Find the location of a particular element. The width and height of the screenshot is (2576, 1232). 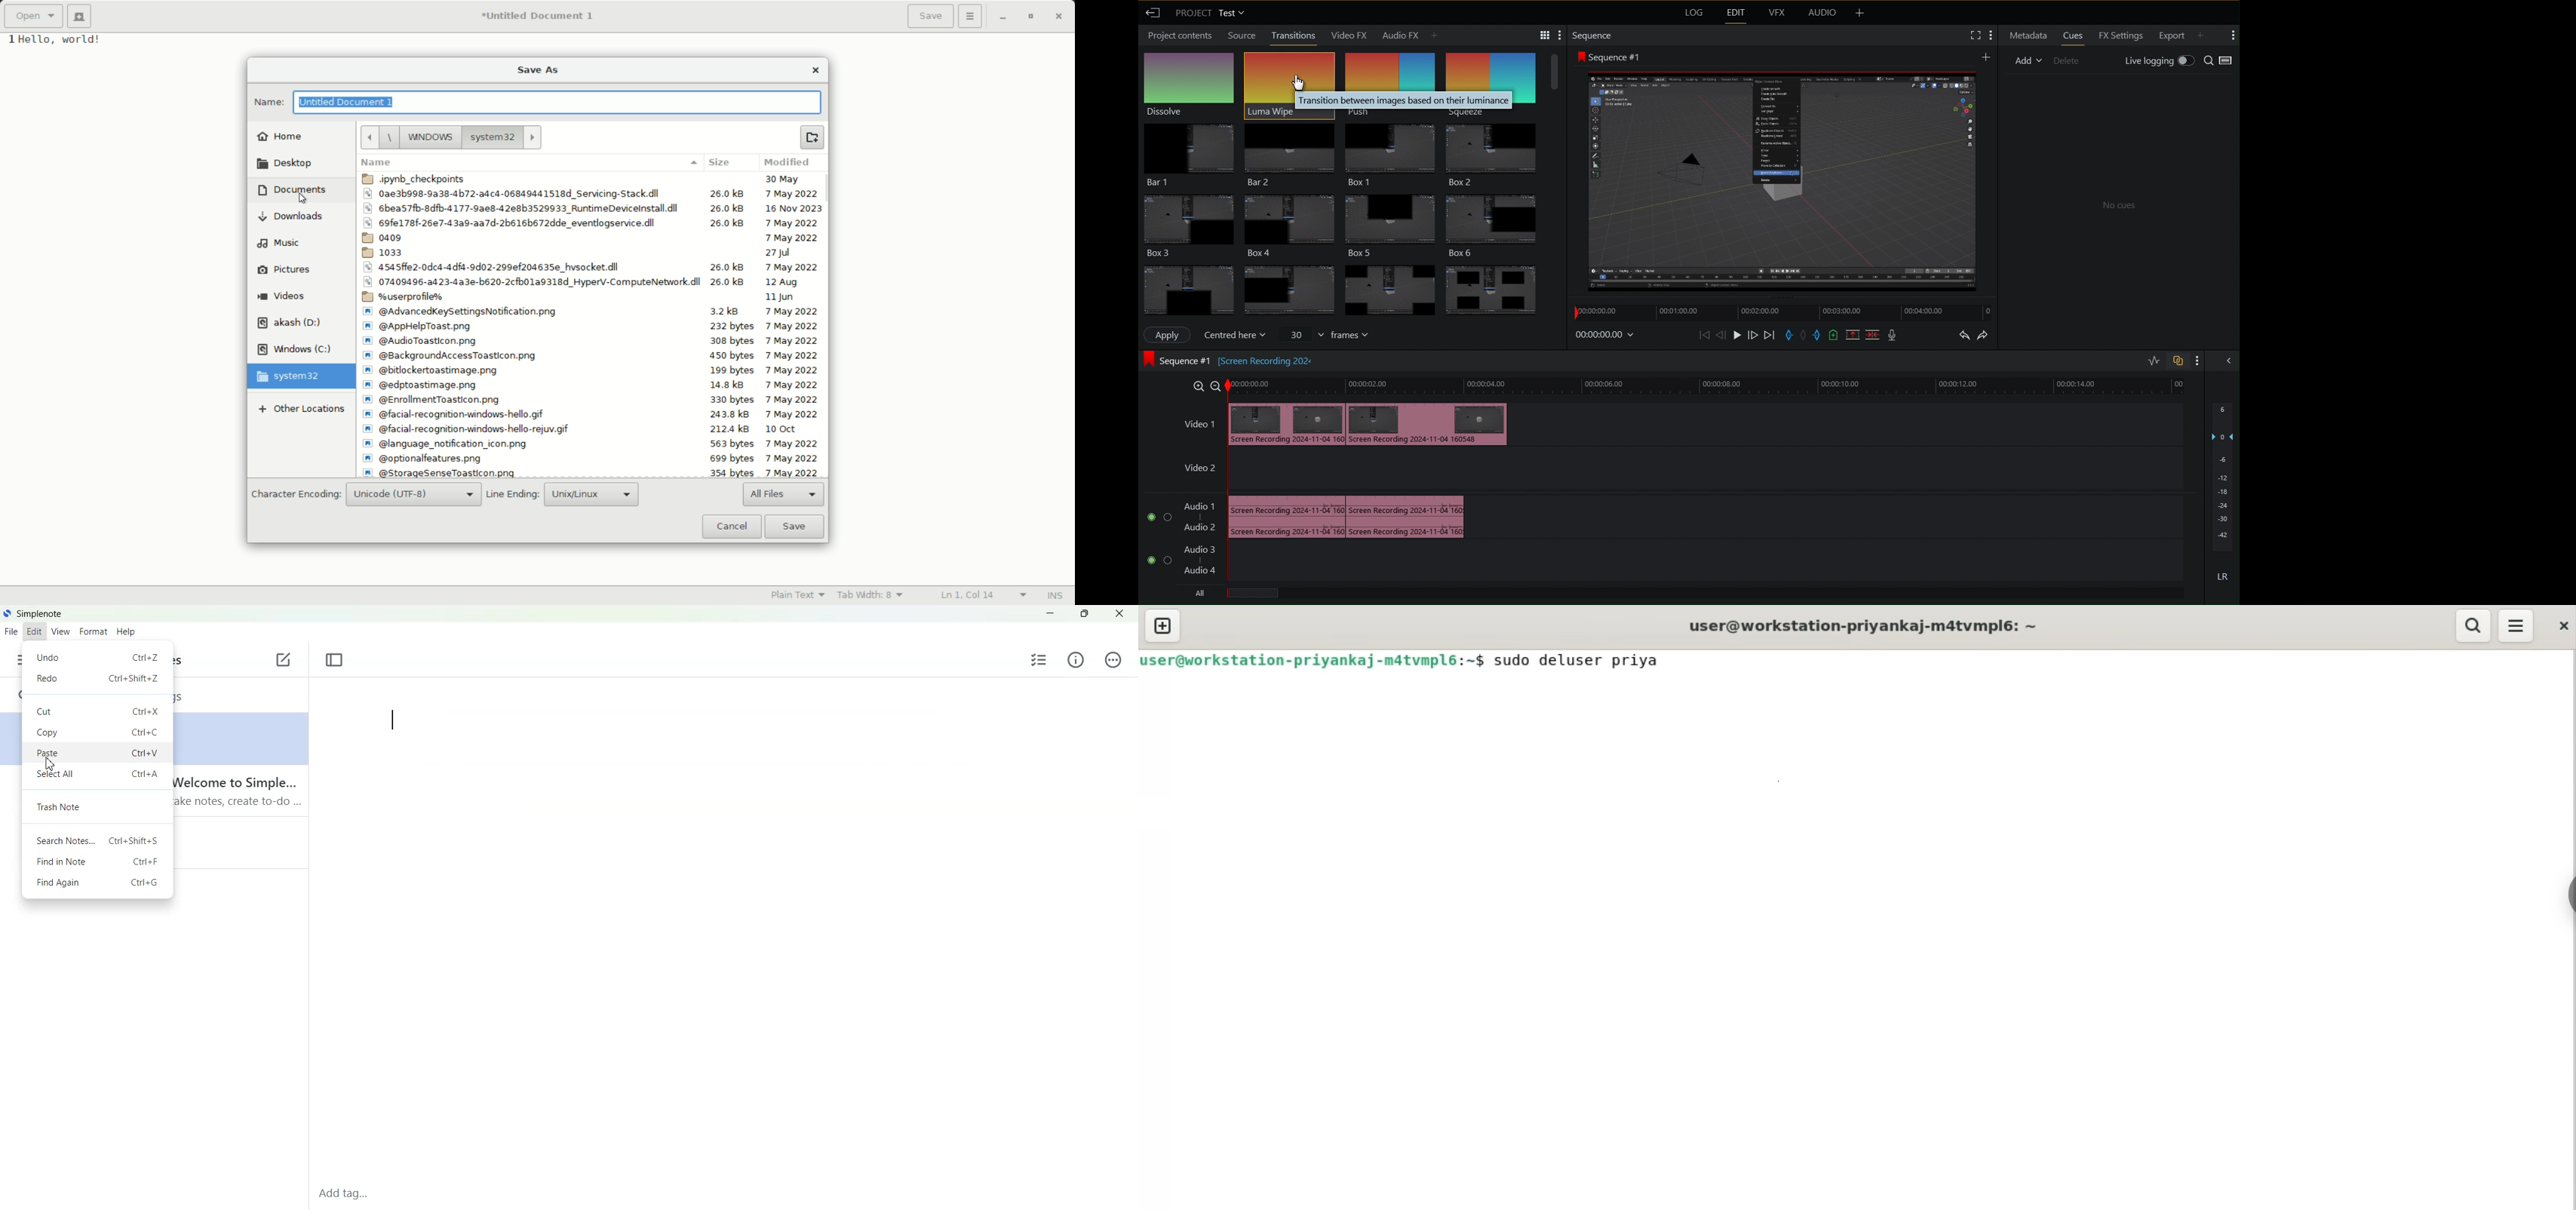

Hello, world! is located at coordinates (70, 41).